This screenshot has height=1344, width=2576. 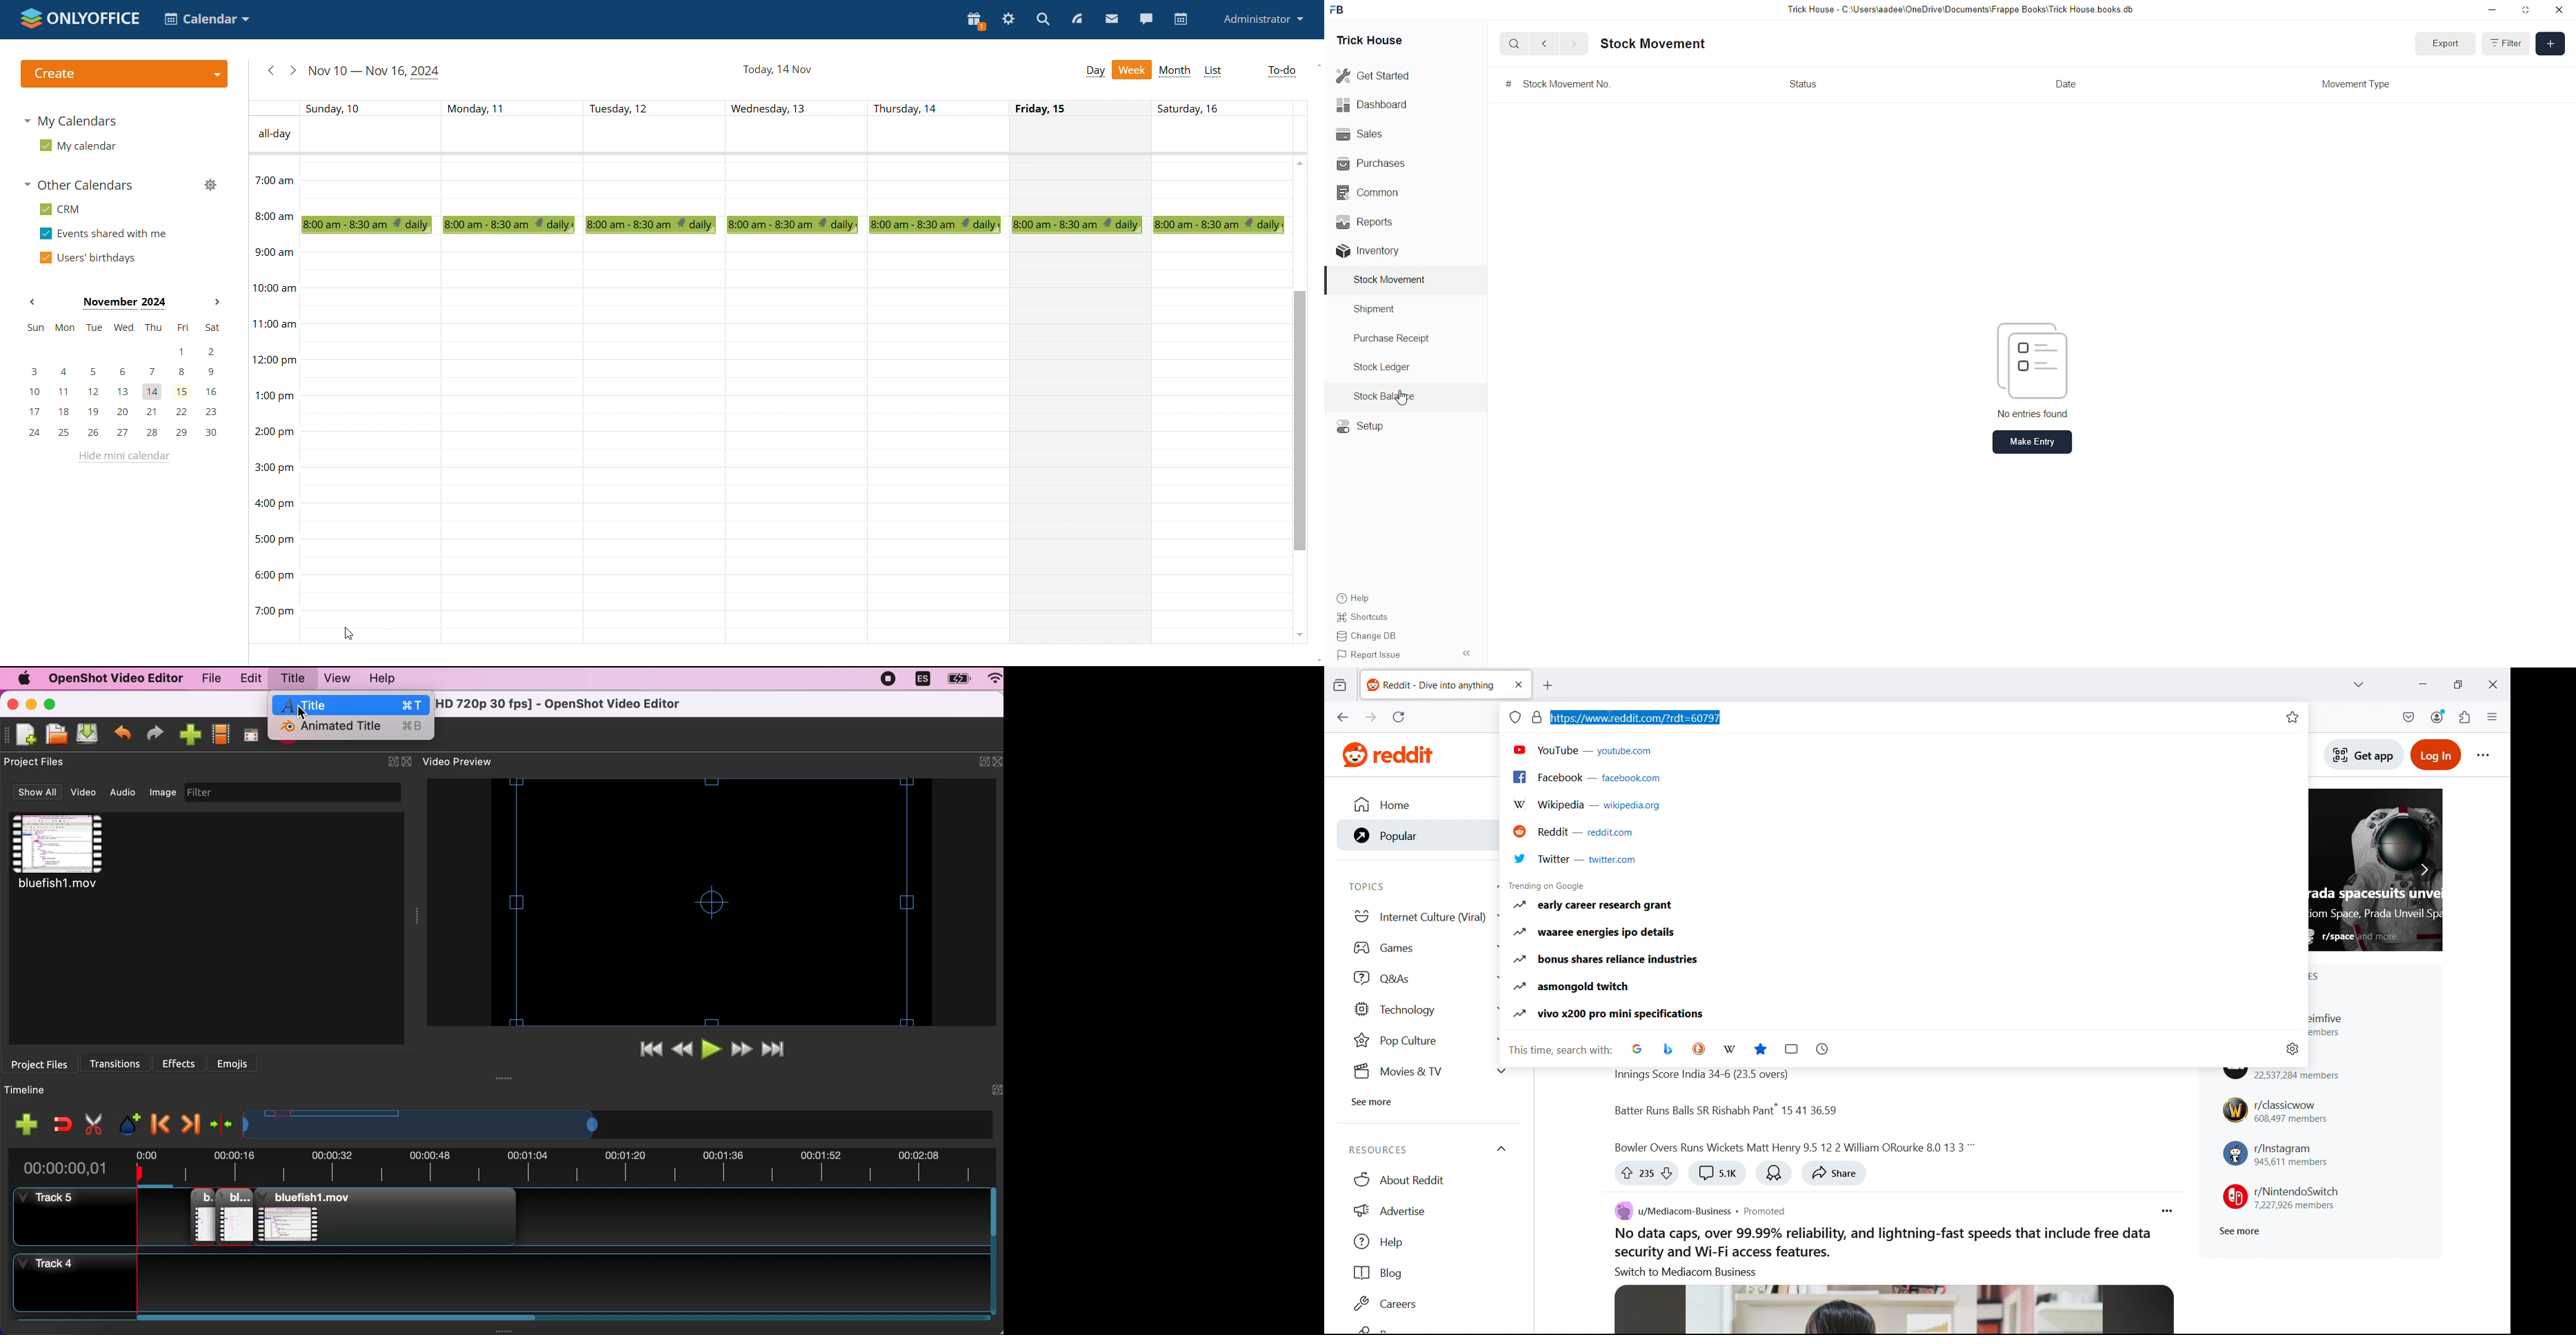 What do you see at coordinates (1373, 310) in the screenshot?
I see `Shipment` at bounding box center [1373, 310].